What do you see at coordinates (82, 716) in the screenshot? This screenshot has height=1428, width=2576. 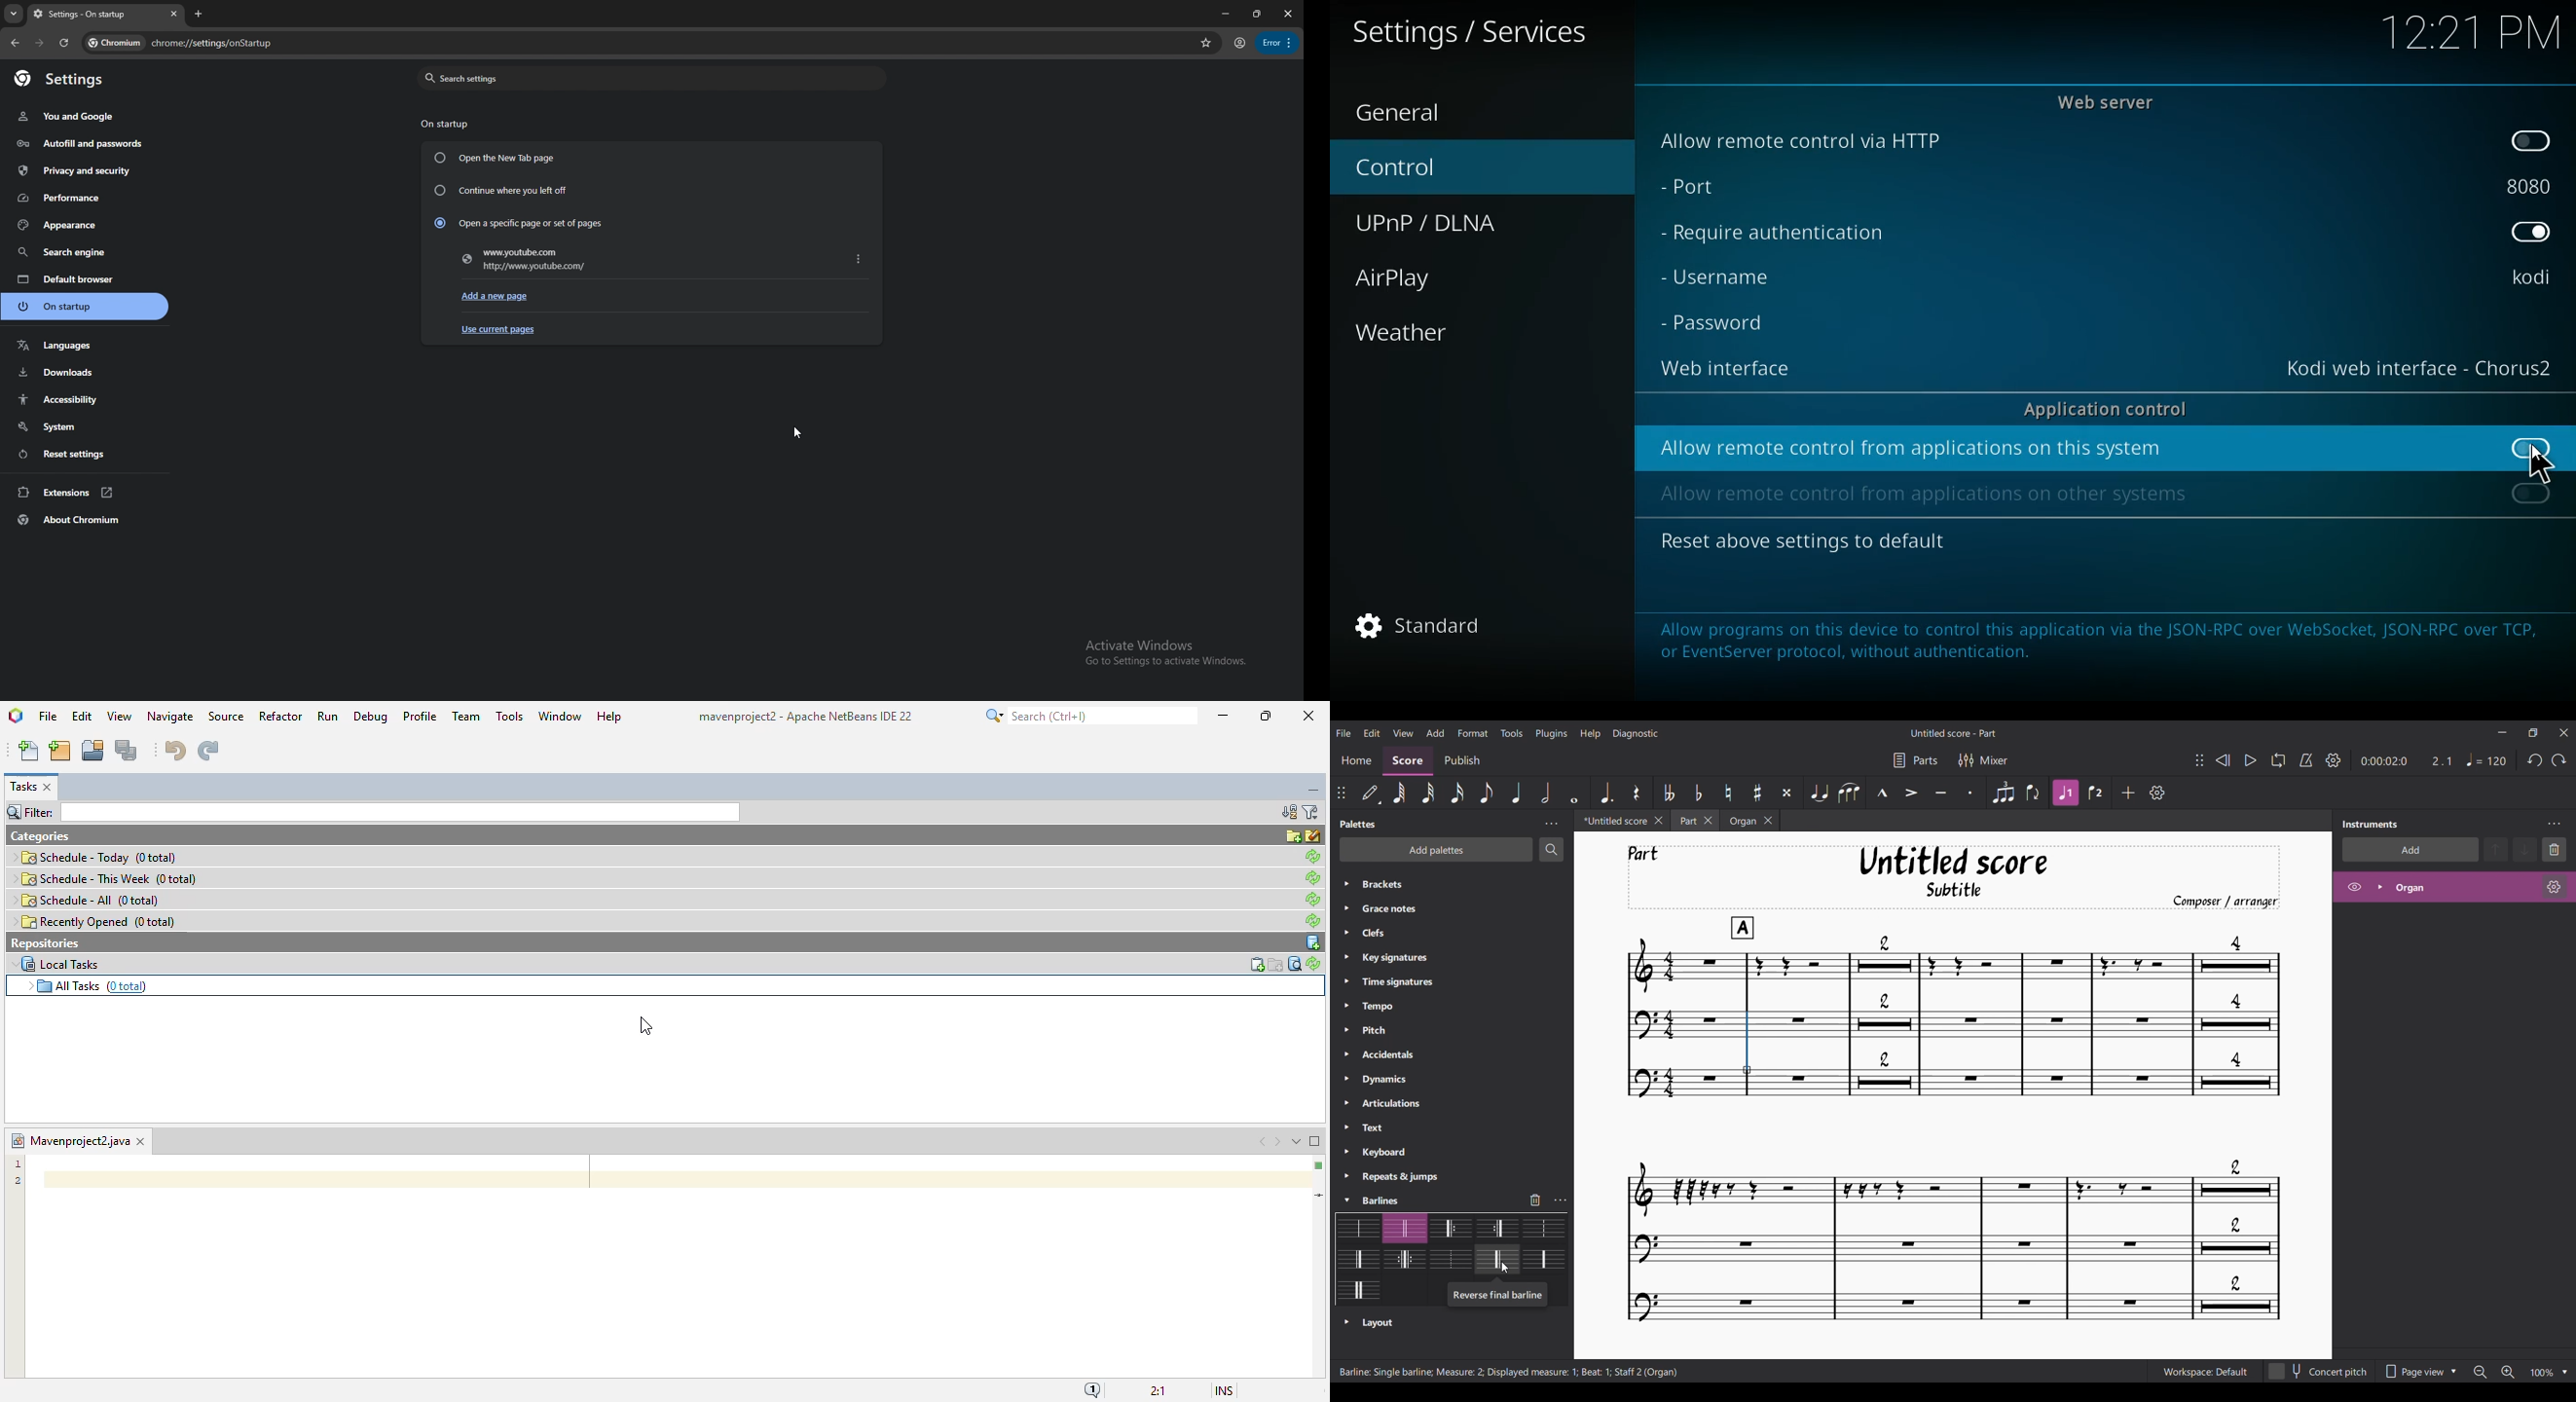 I see `edit` at bounding box center [82, 716].